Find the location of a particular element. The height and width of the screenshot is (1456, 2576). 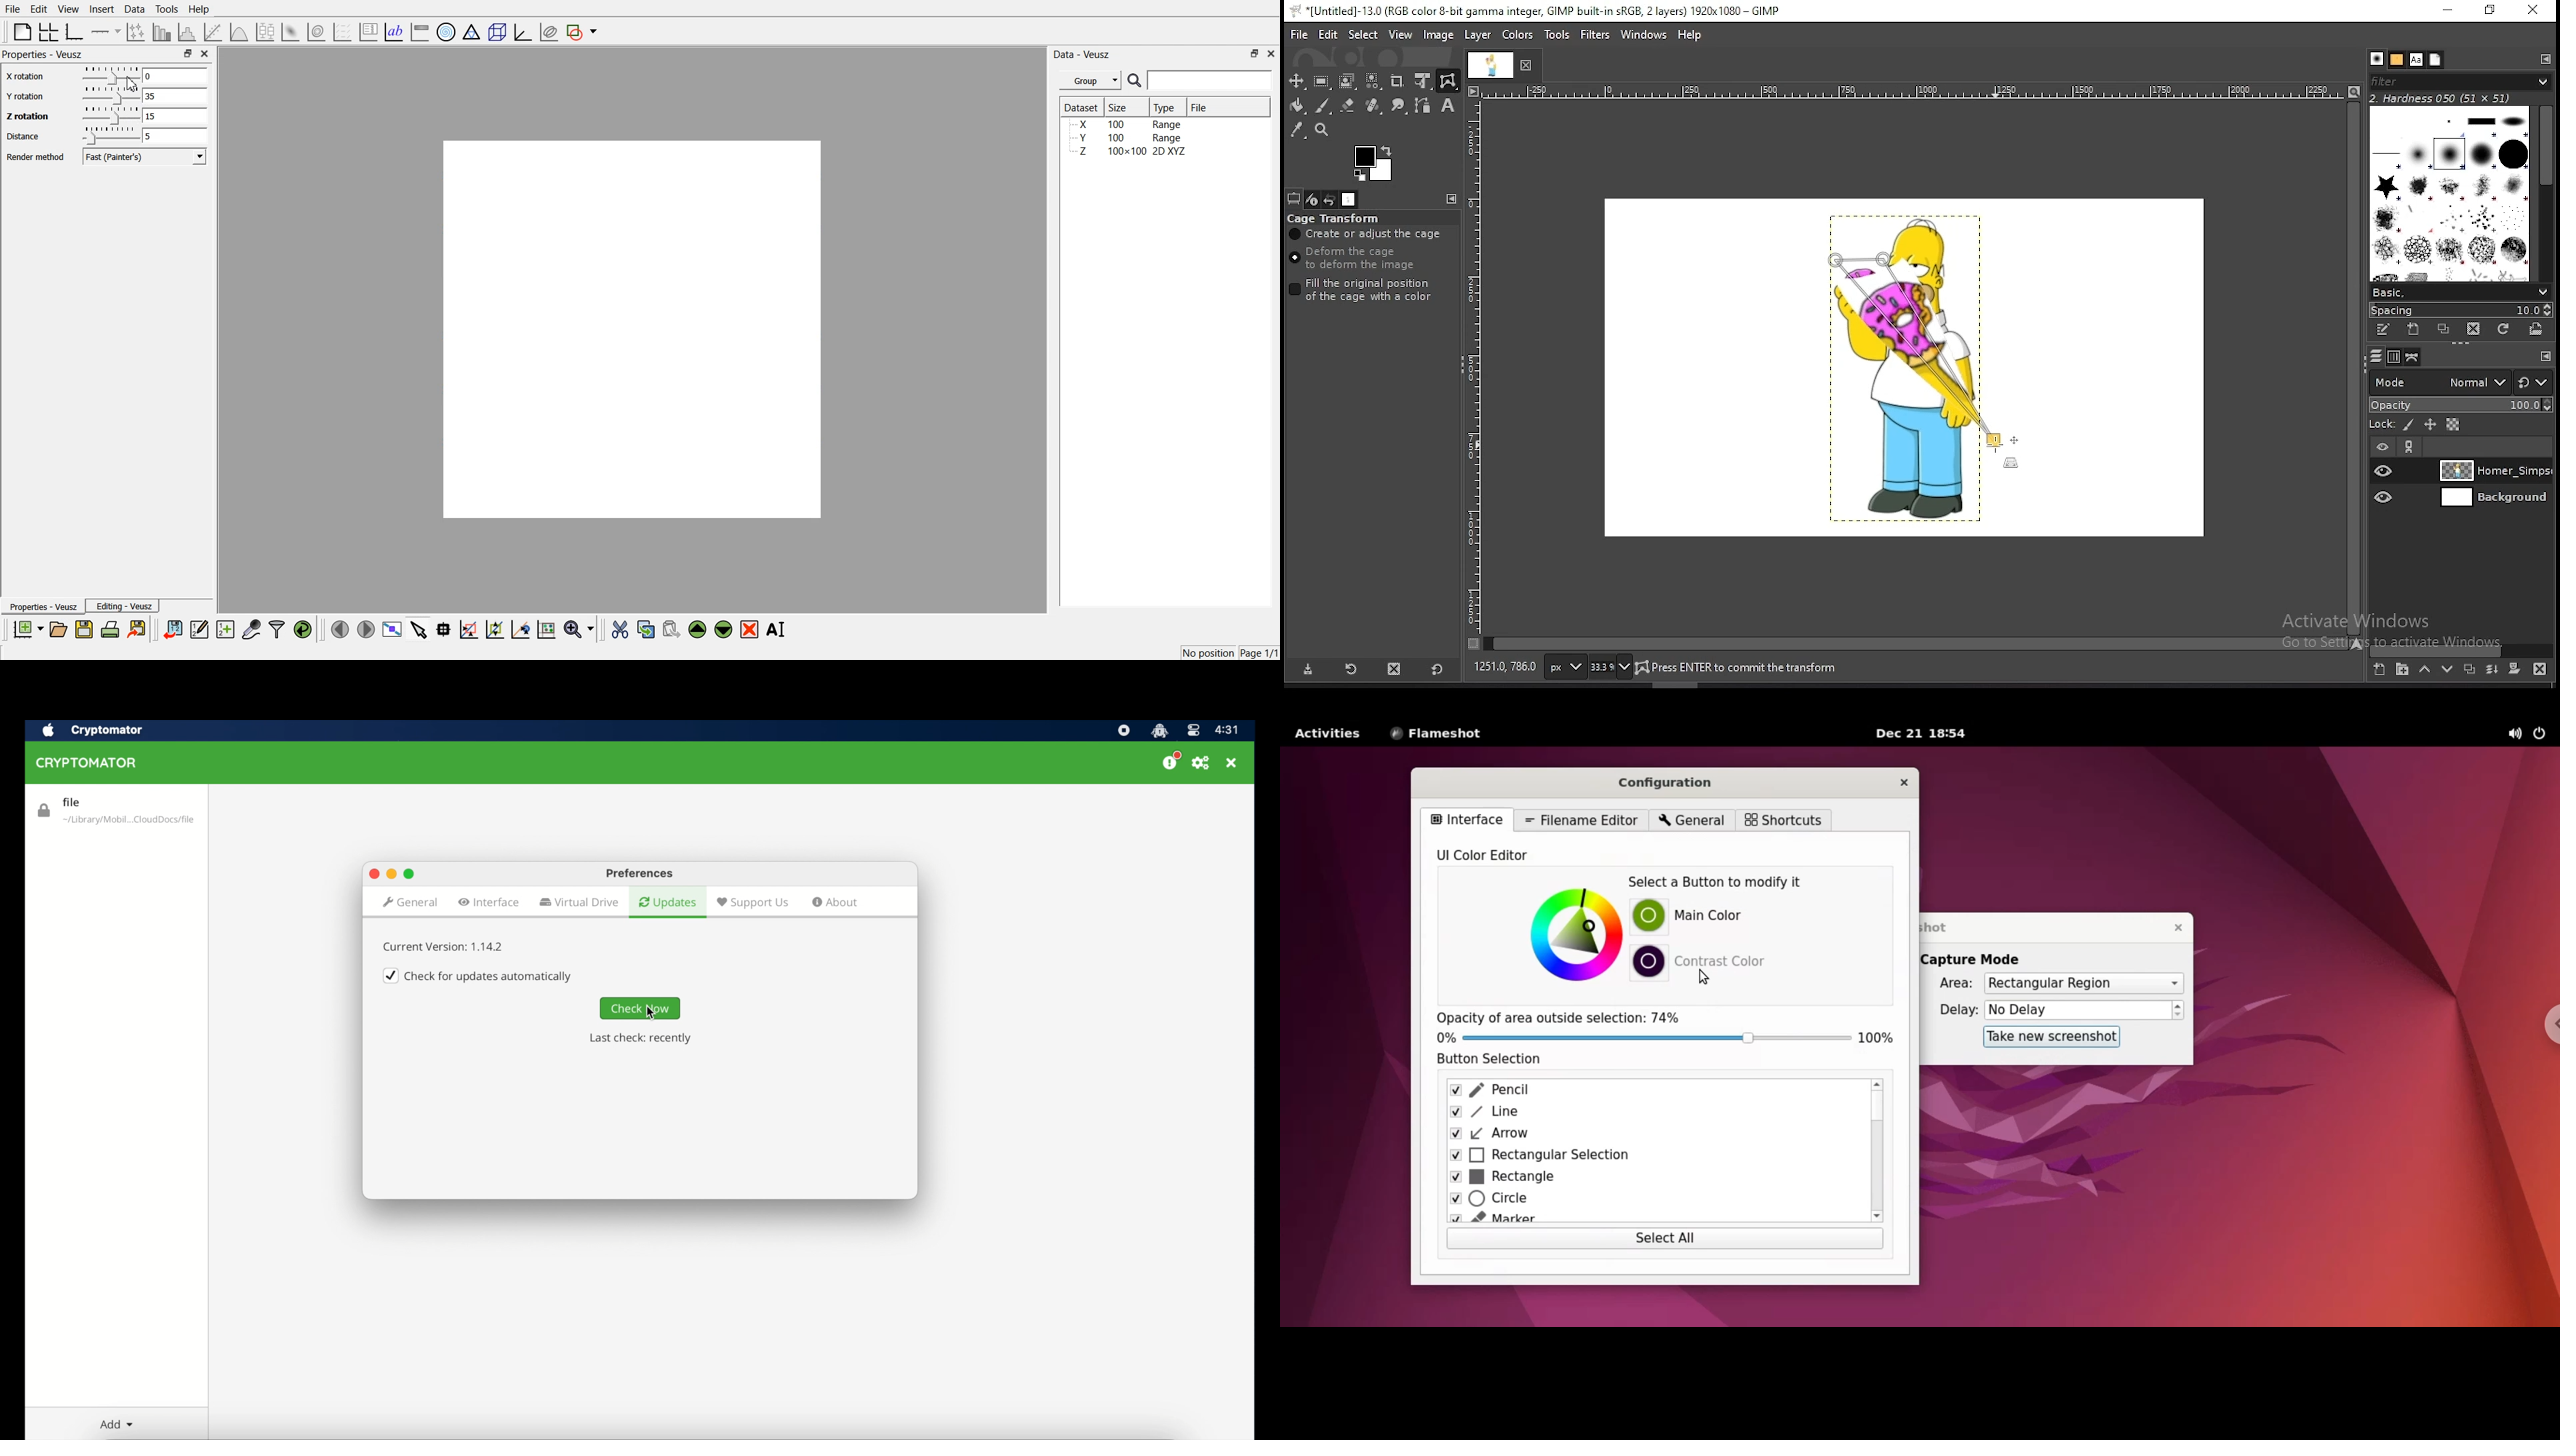

View plot full screen is located at coordinates (393, 629).